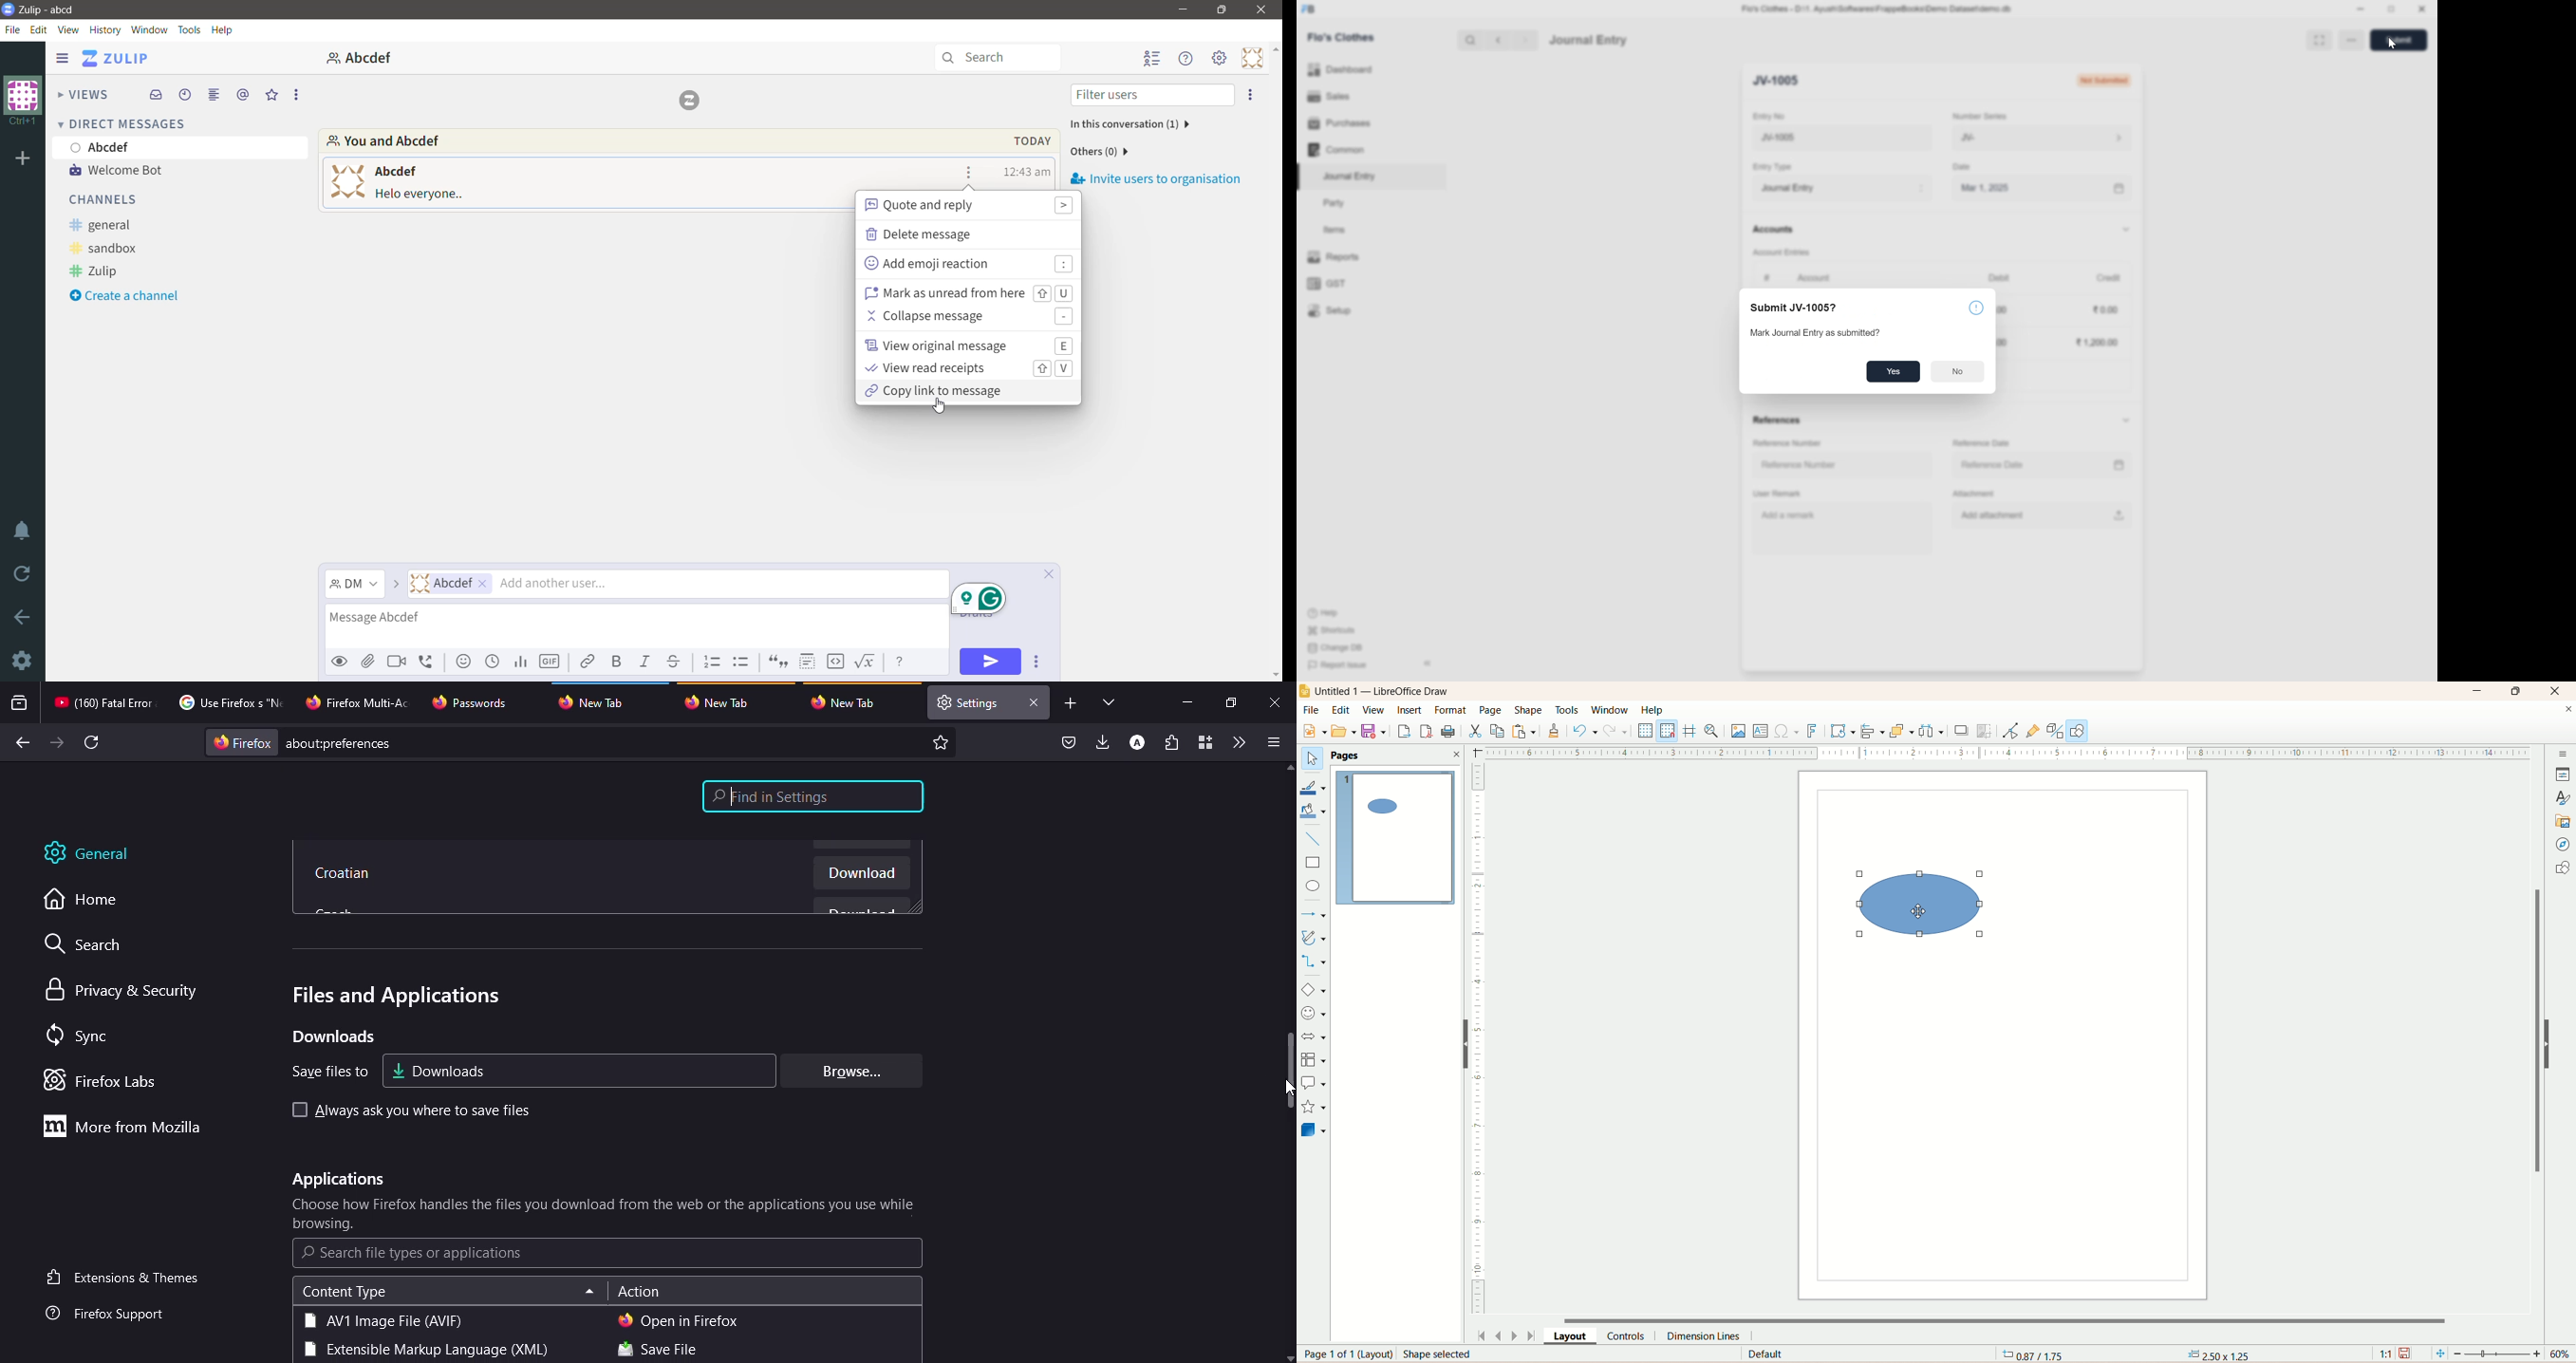  What do you see at coordinates (849, 702) in the screenshot?
I see `tab` at bounding box center [849, 702].